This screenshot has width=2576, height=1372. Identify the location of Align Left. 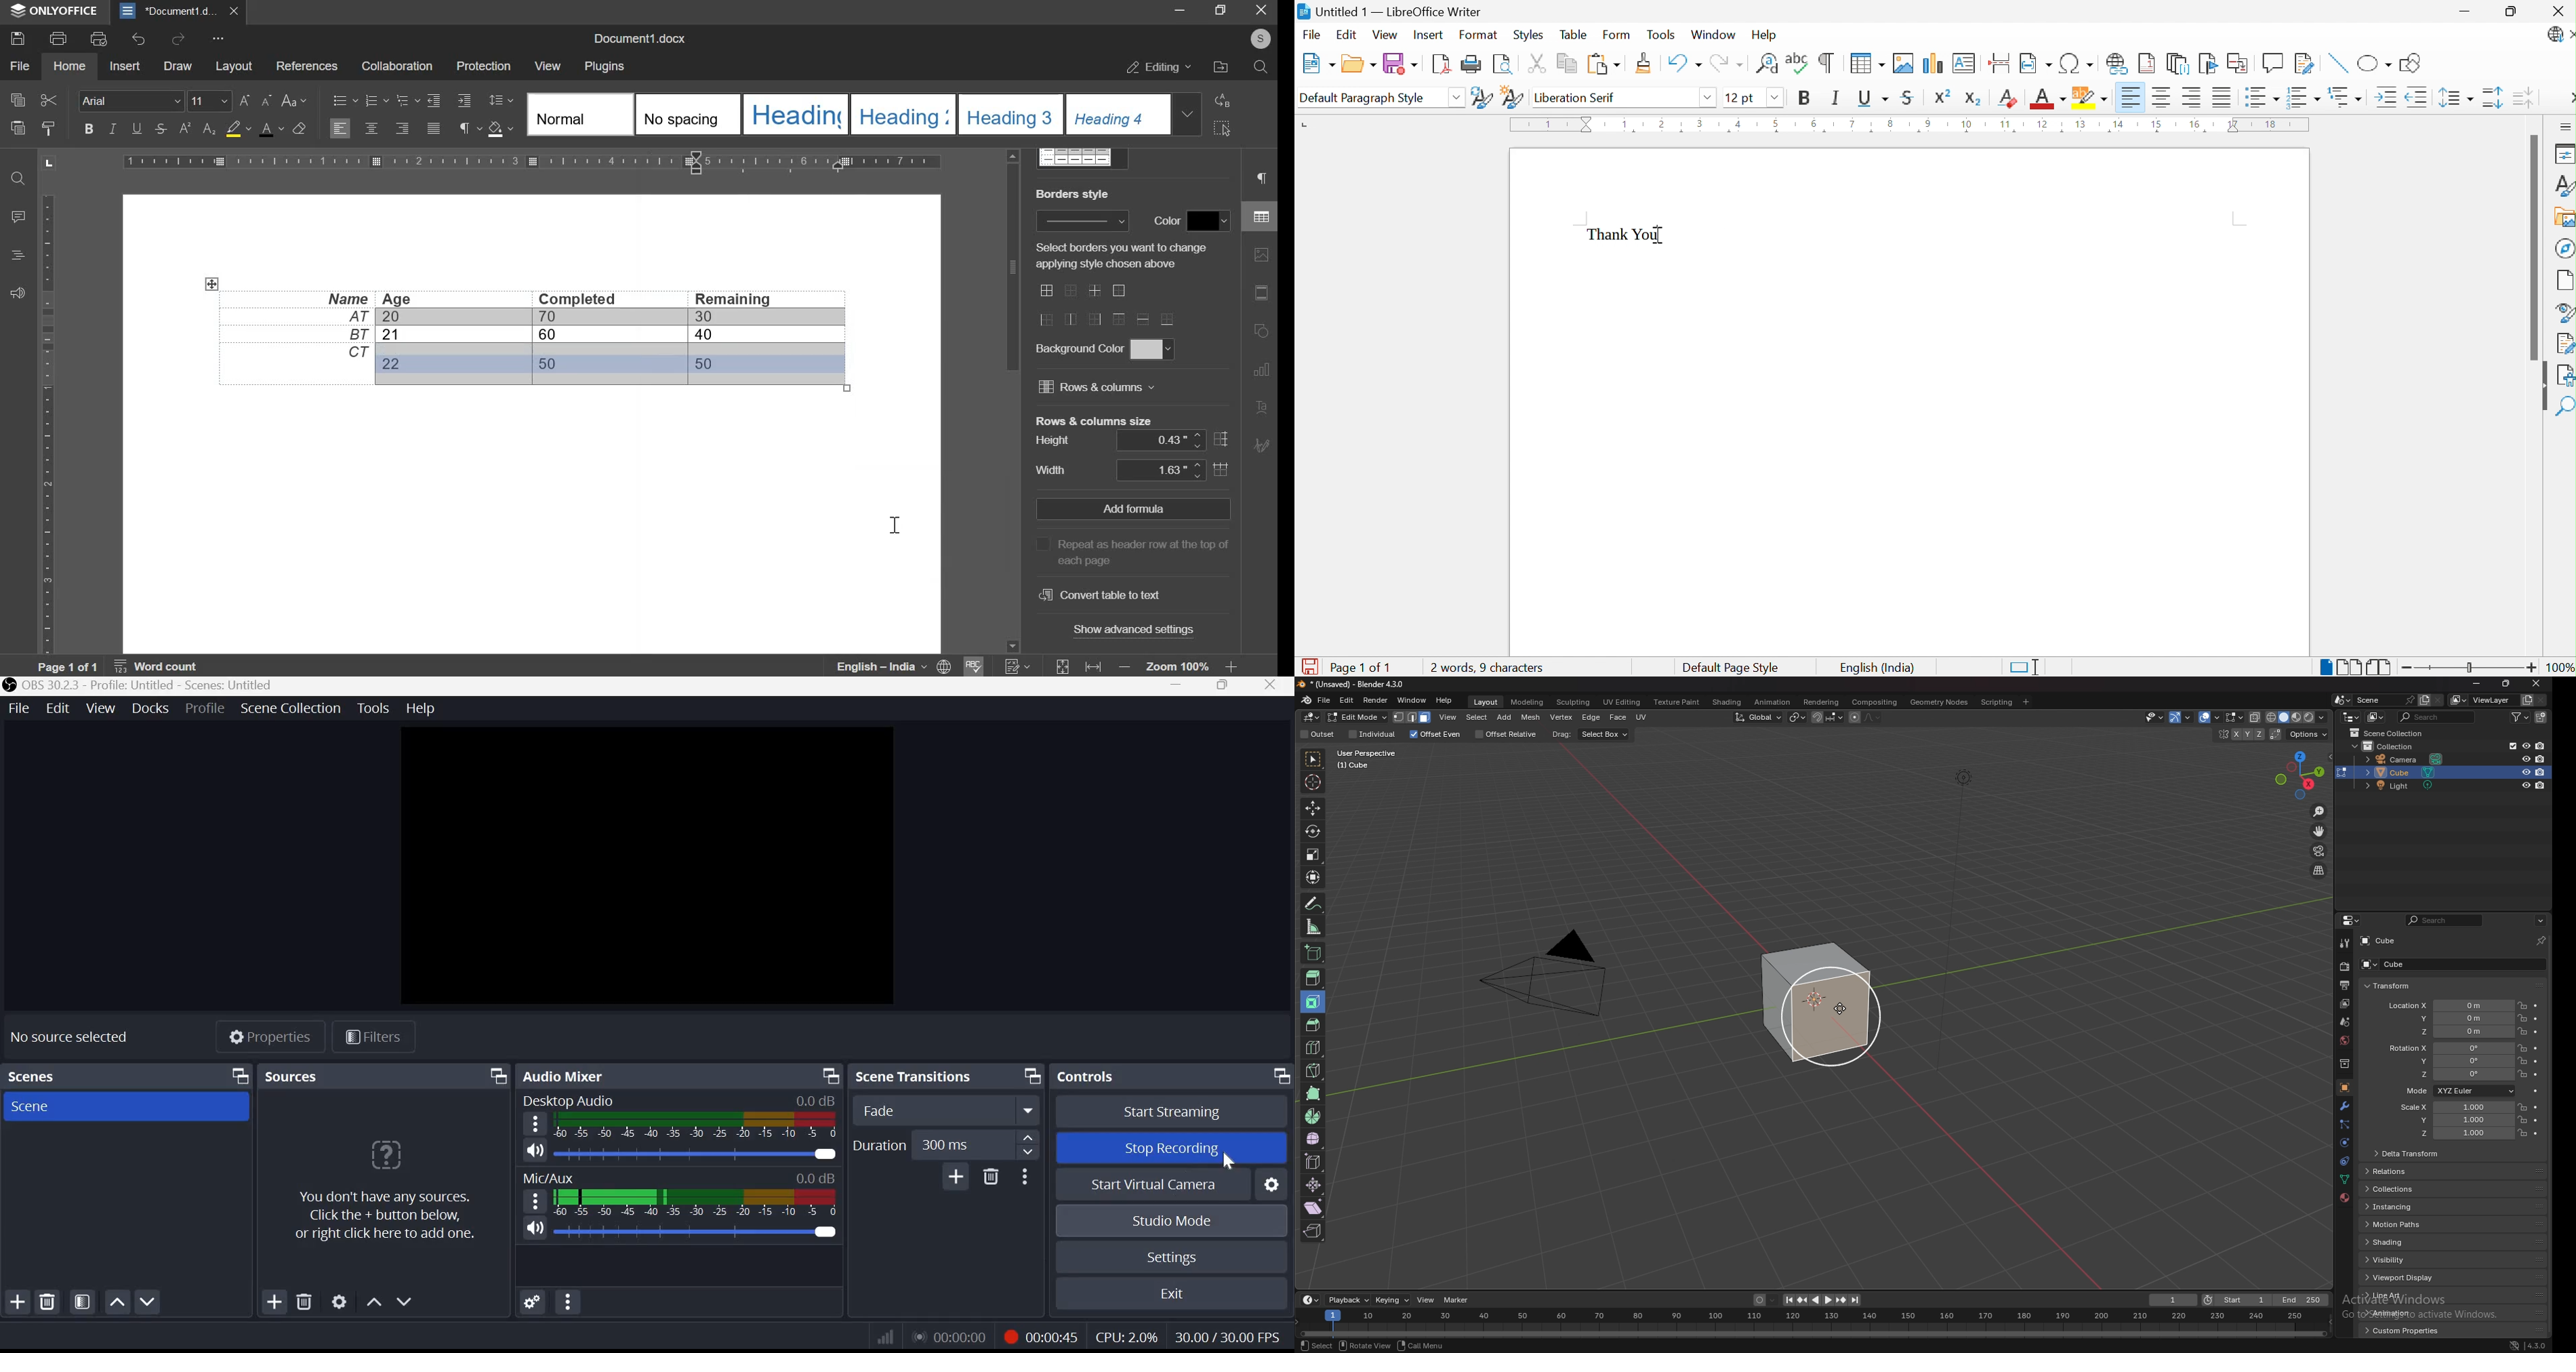
(2130, 97).